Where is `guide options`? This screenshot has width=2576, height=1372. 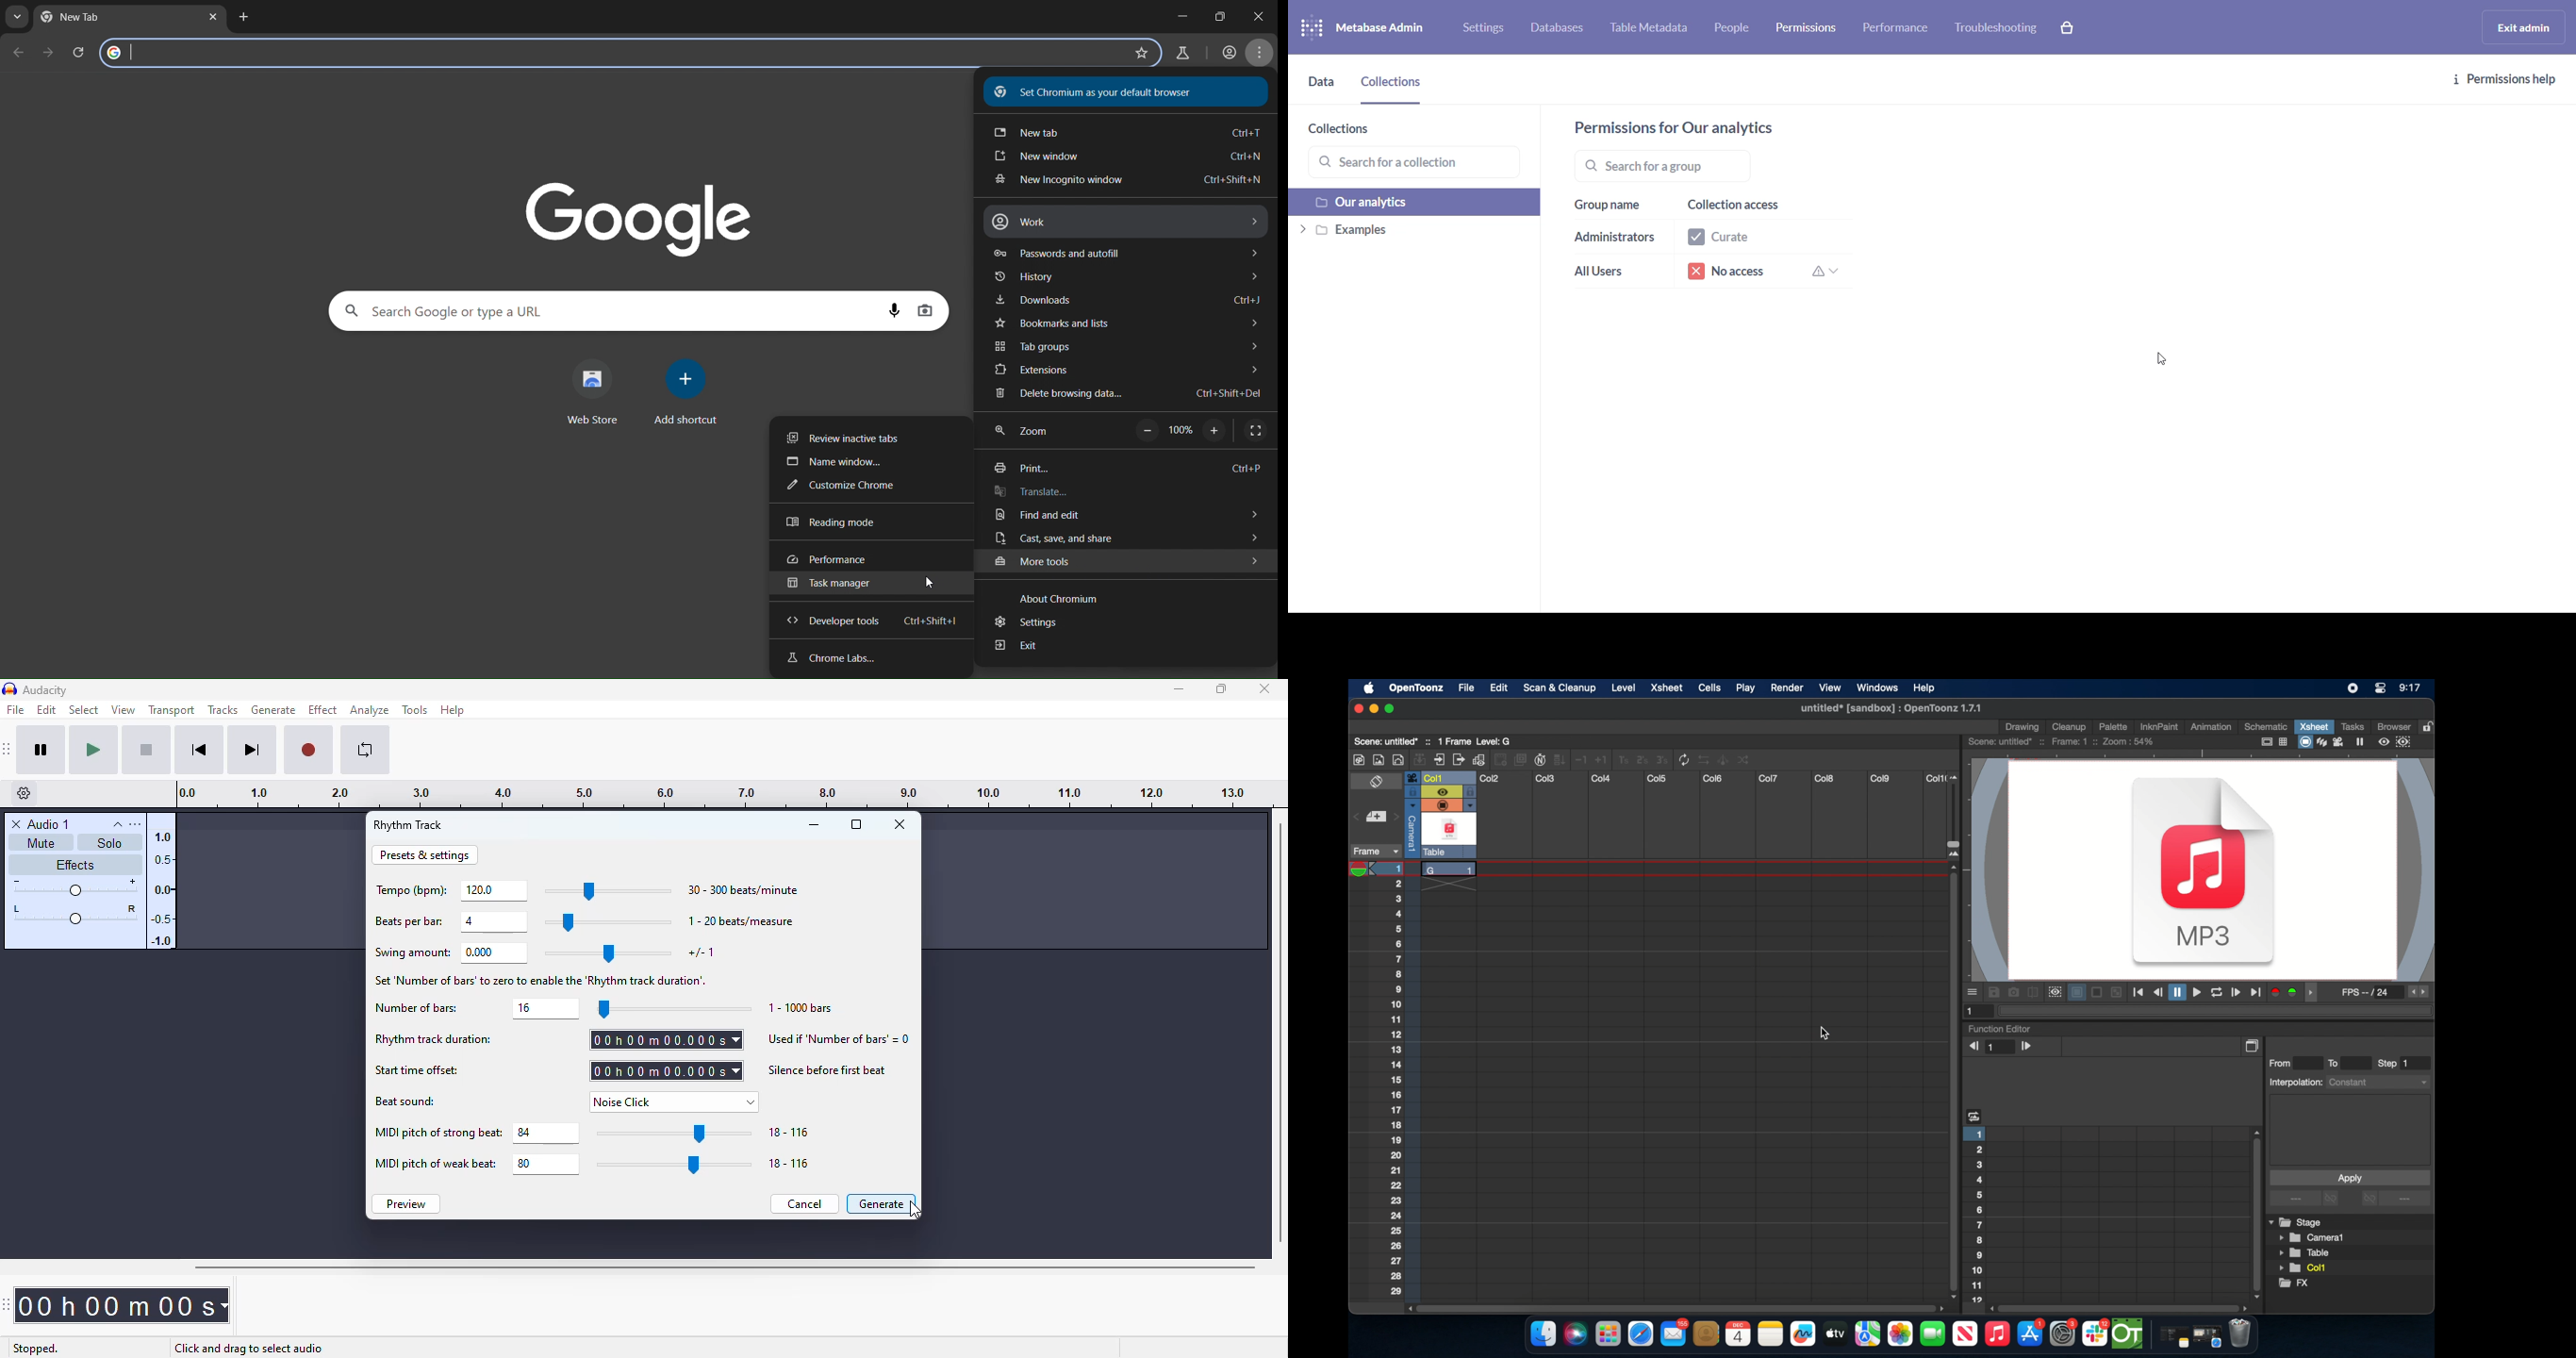
guide options is located at coordinates (2273, 742).